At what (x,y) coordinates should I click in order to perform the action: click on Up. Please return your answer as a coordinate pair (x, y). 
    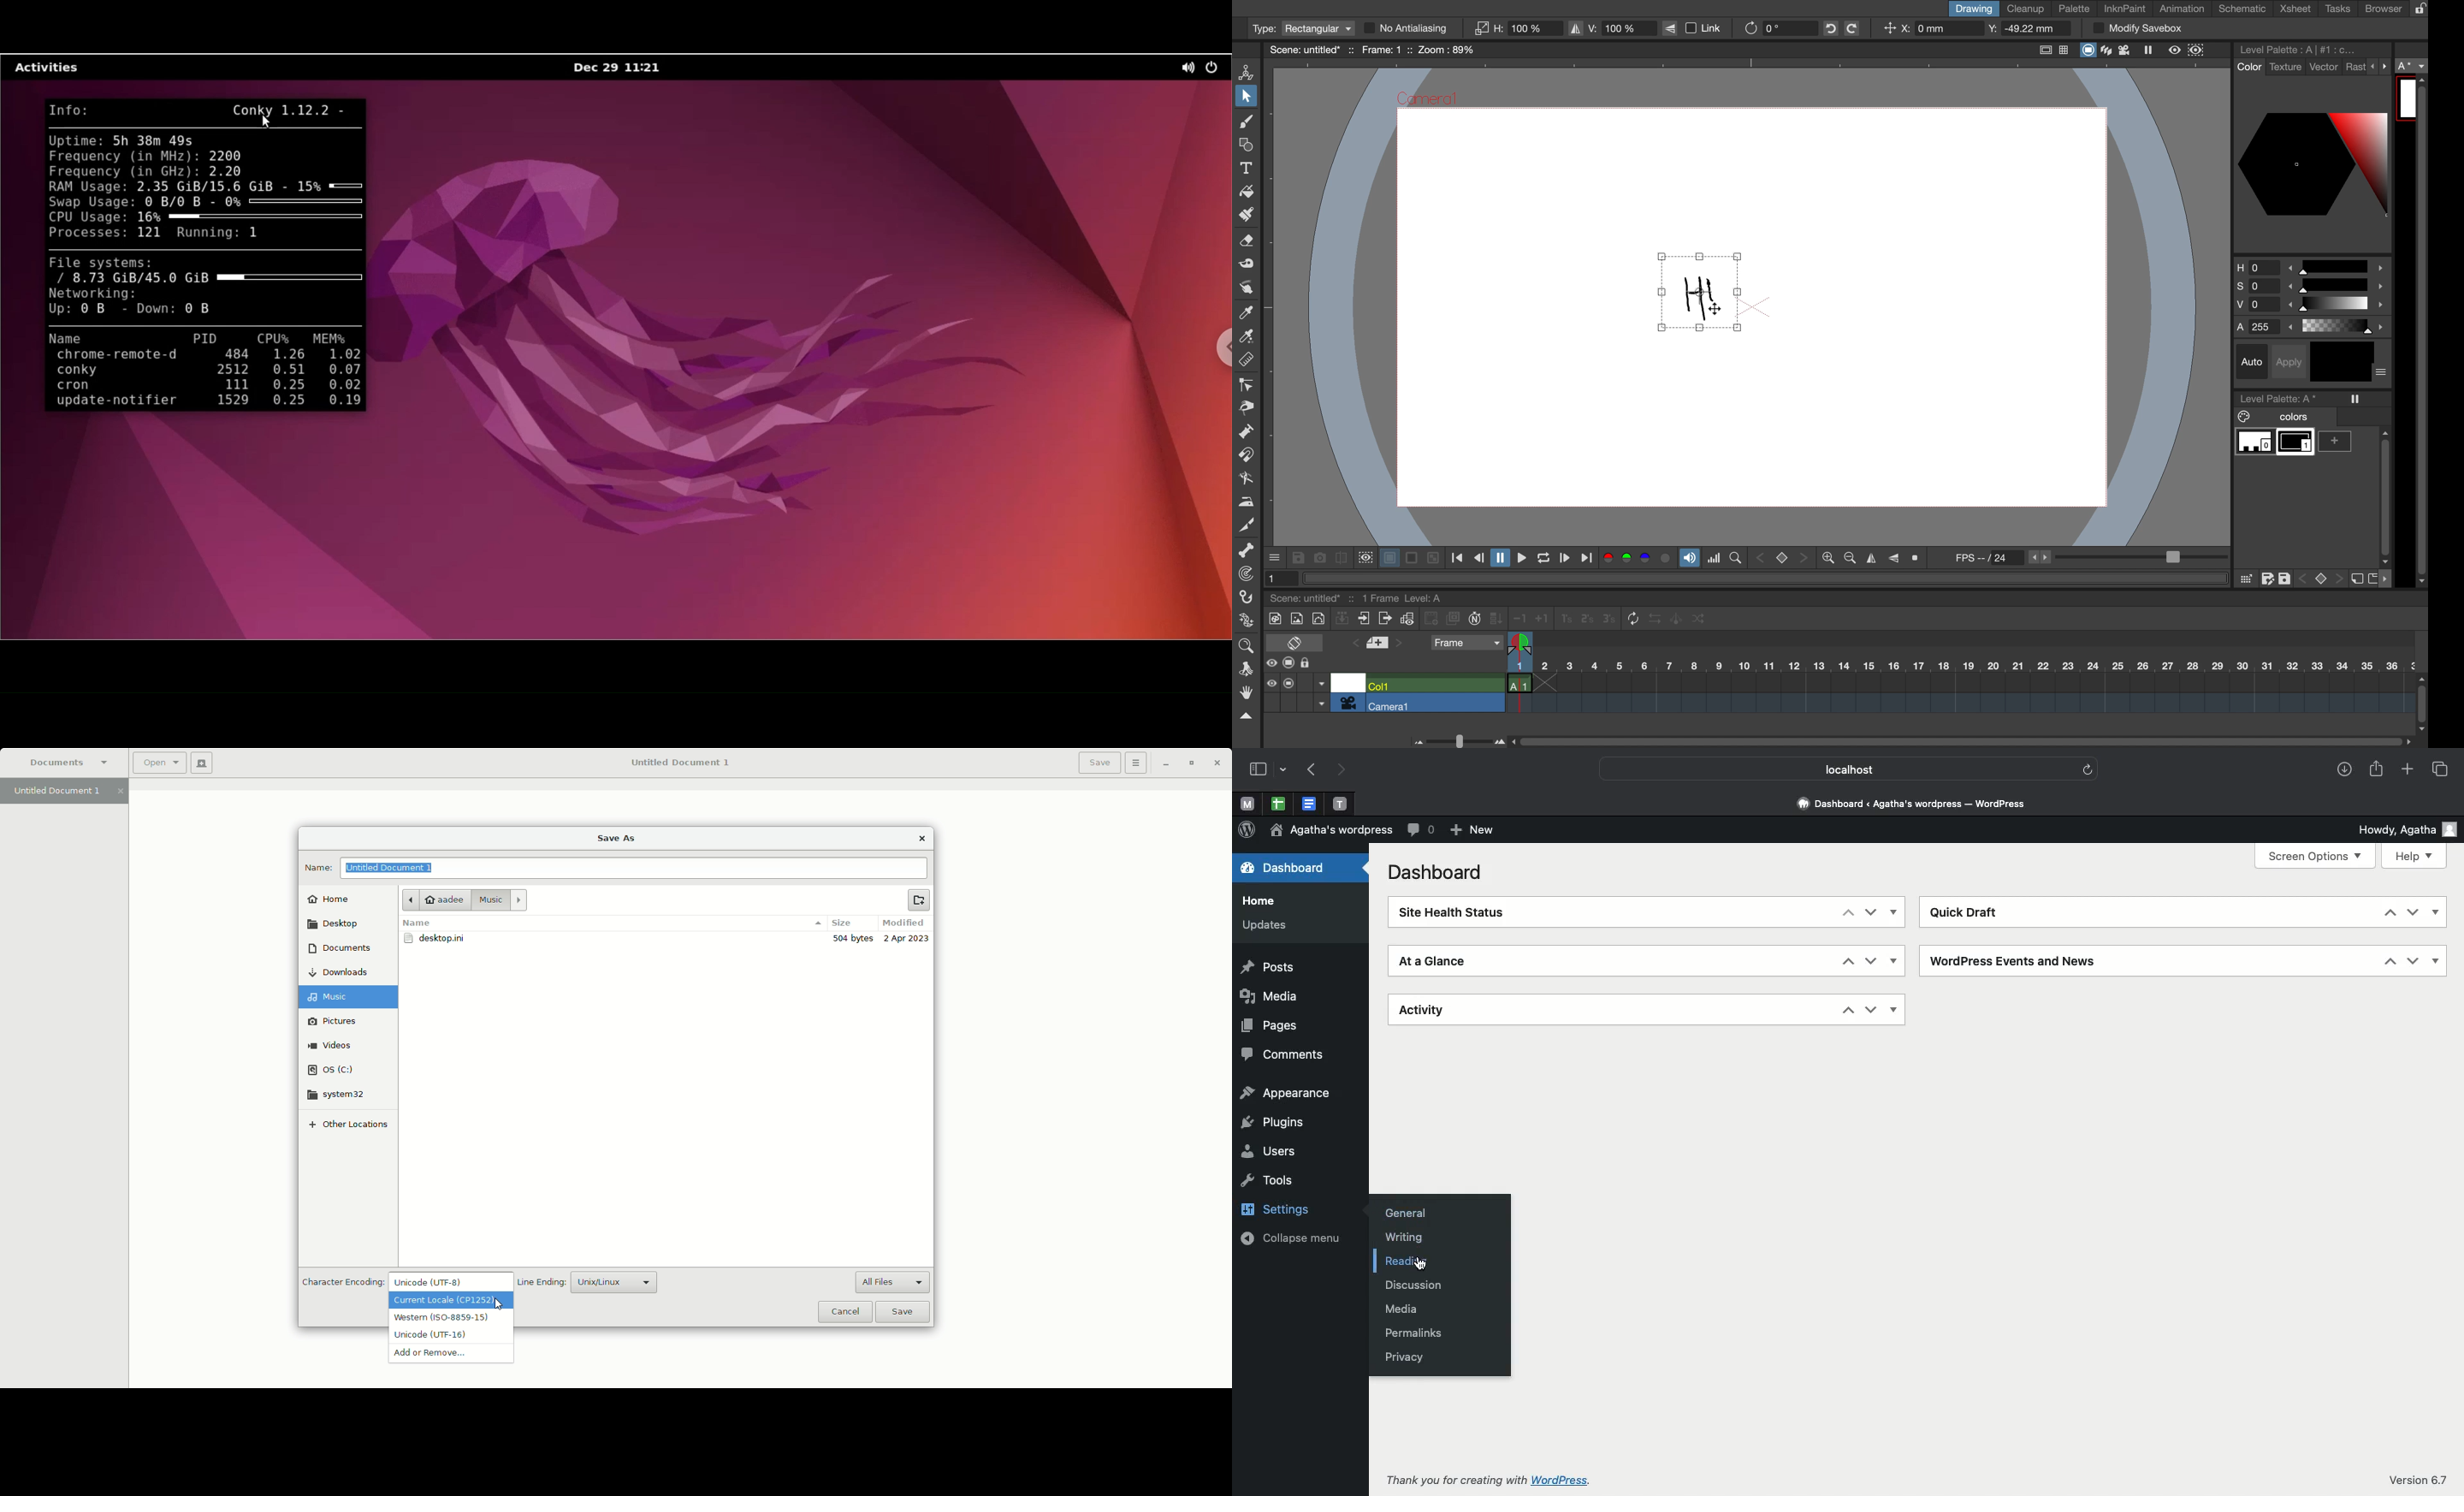
    Looking at the image, I should click on (2389, 962).